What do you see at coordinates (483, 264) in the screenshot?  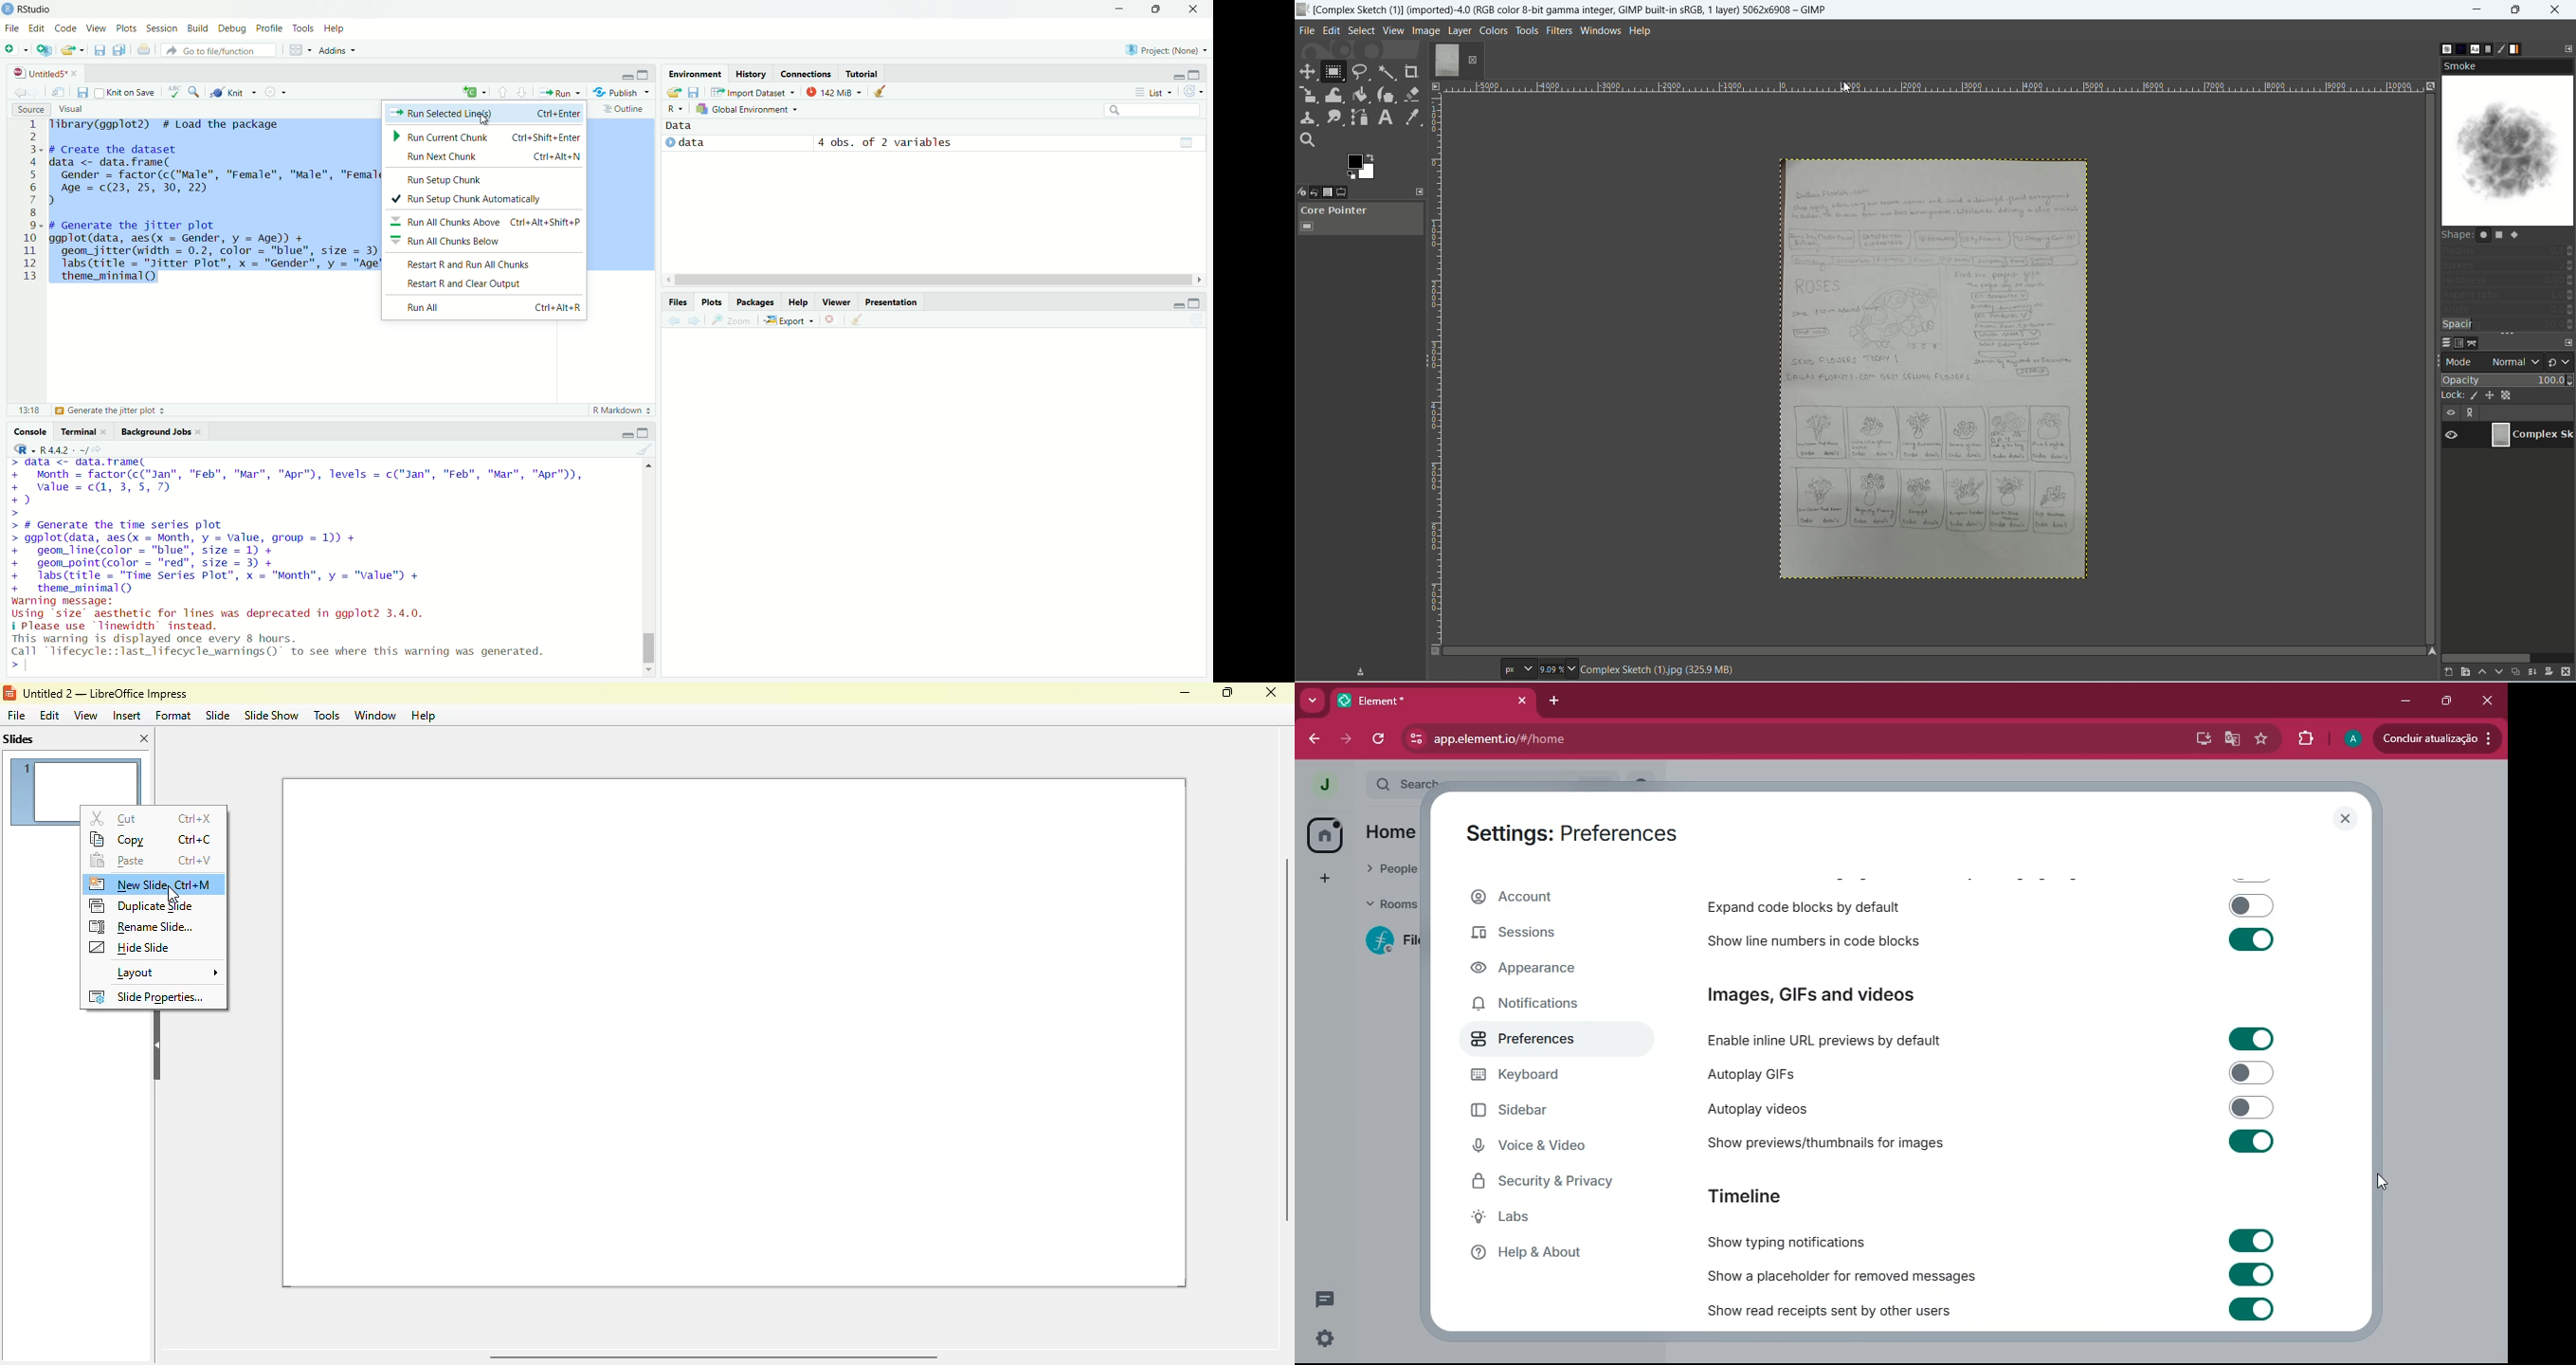 I see `Restart R and Run All Chunks` at bounding box center [483, 264].